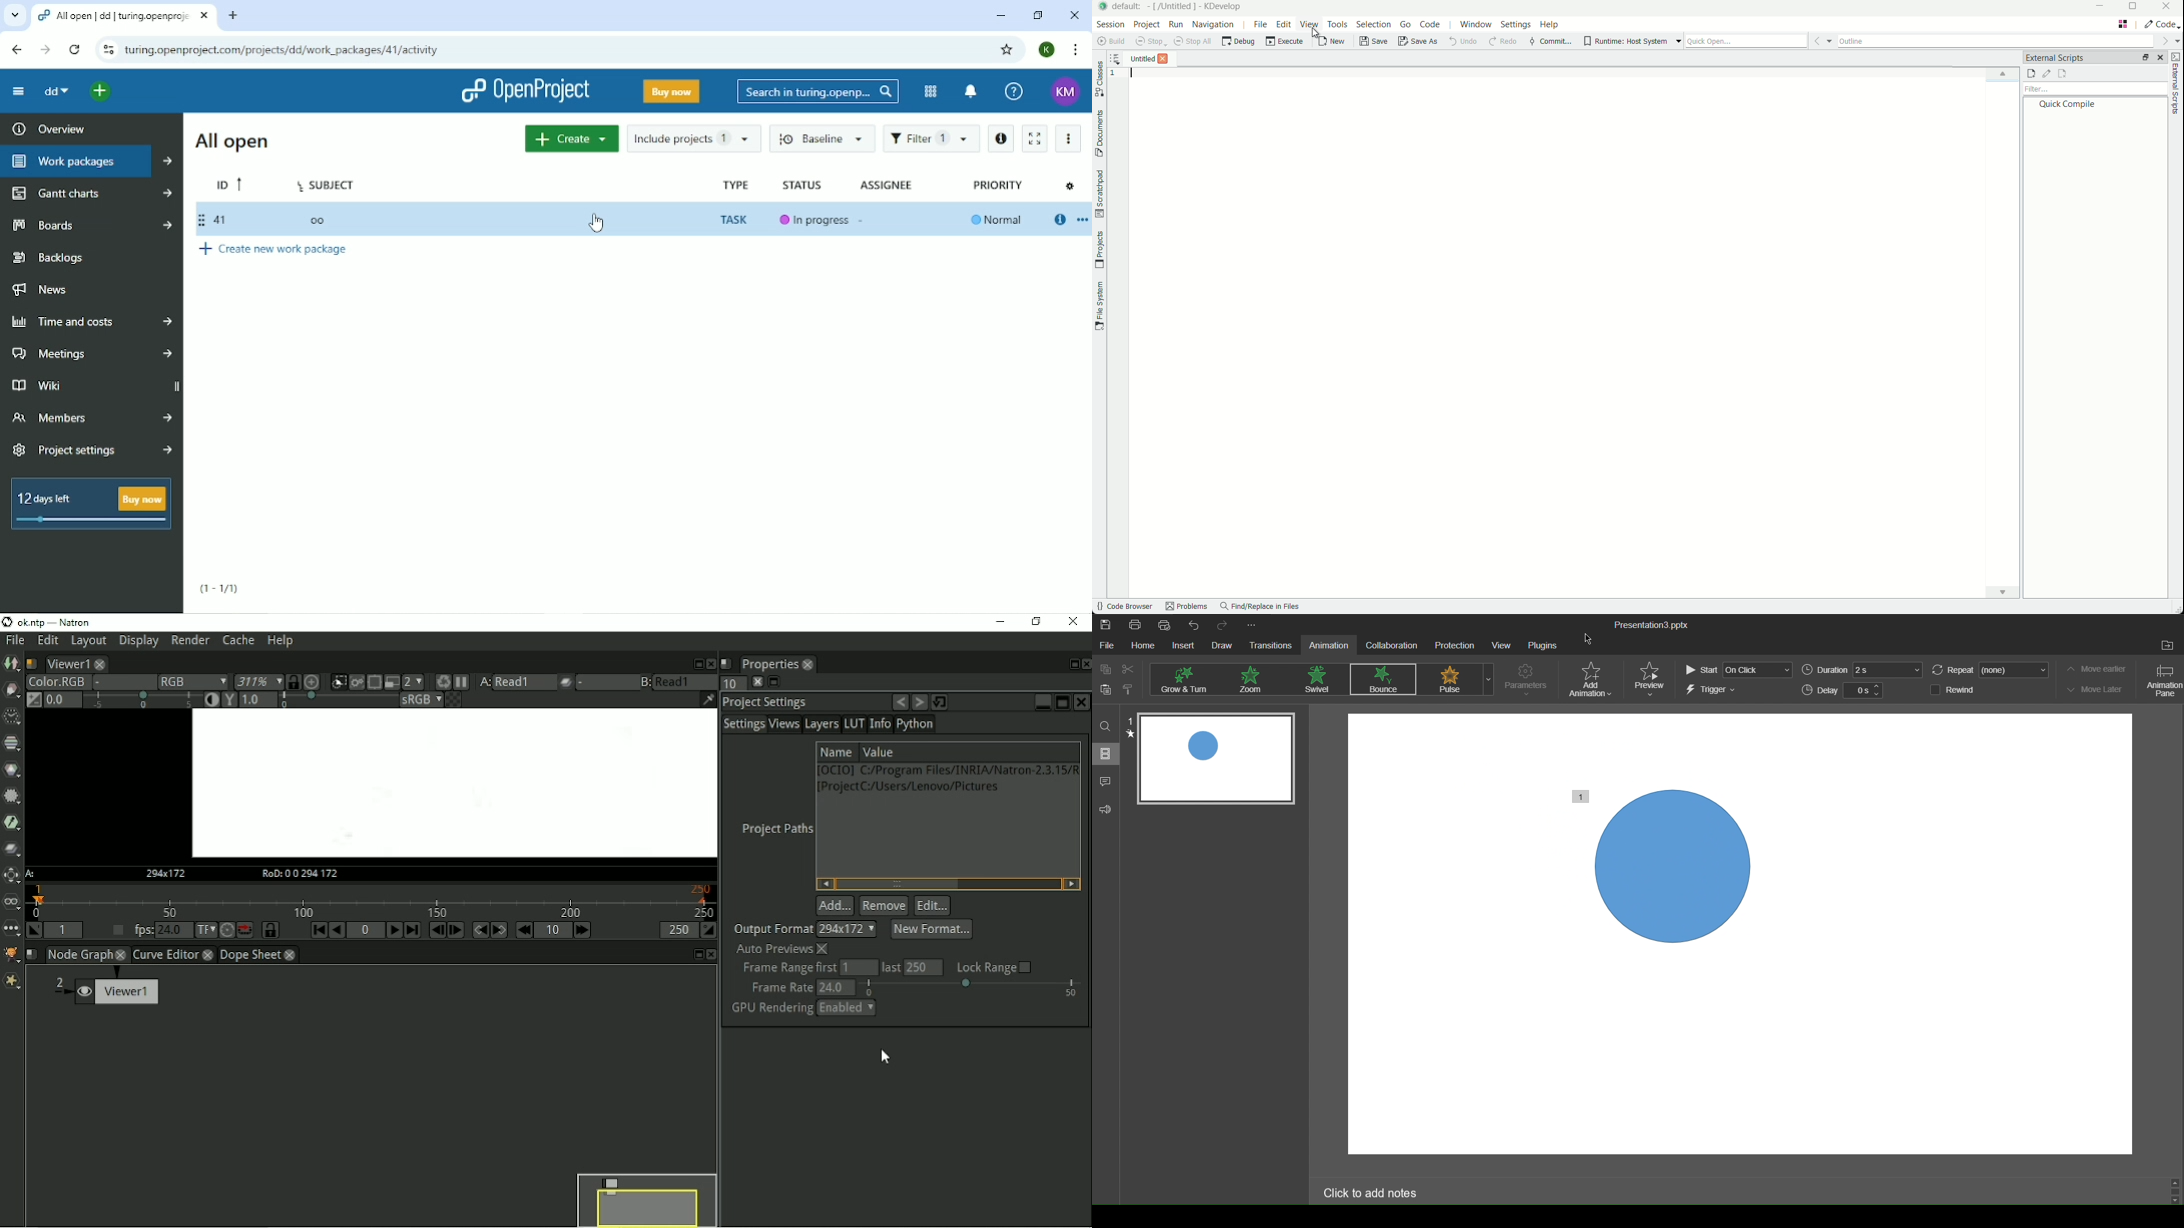 Image resolution: width=2184 pixels, height=1232 pixels. What do you see at coordinates (2168, 647) in the screenshot?
I see `Open File Location` at bounding box center [2168, 647].